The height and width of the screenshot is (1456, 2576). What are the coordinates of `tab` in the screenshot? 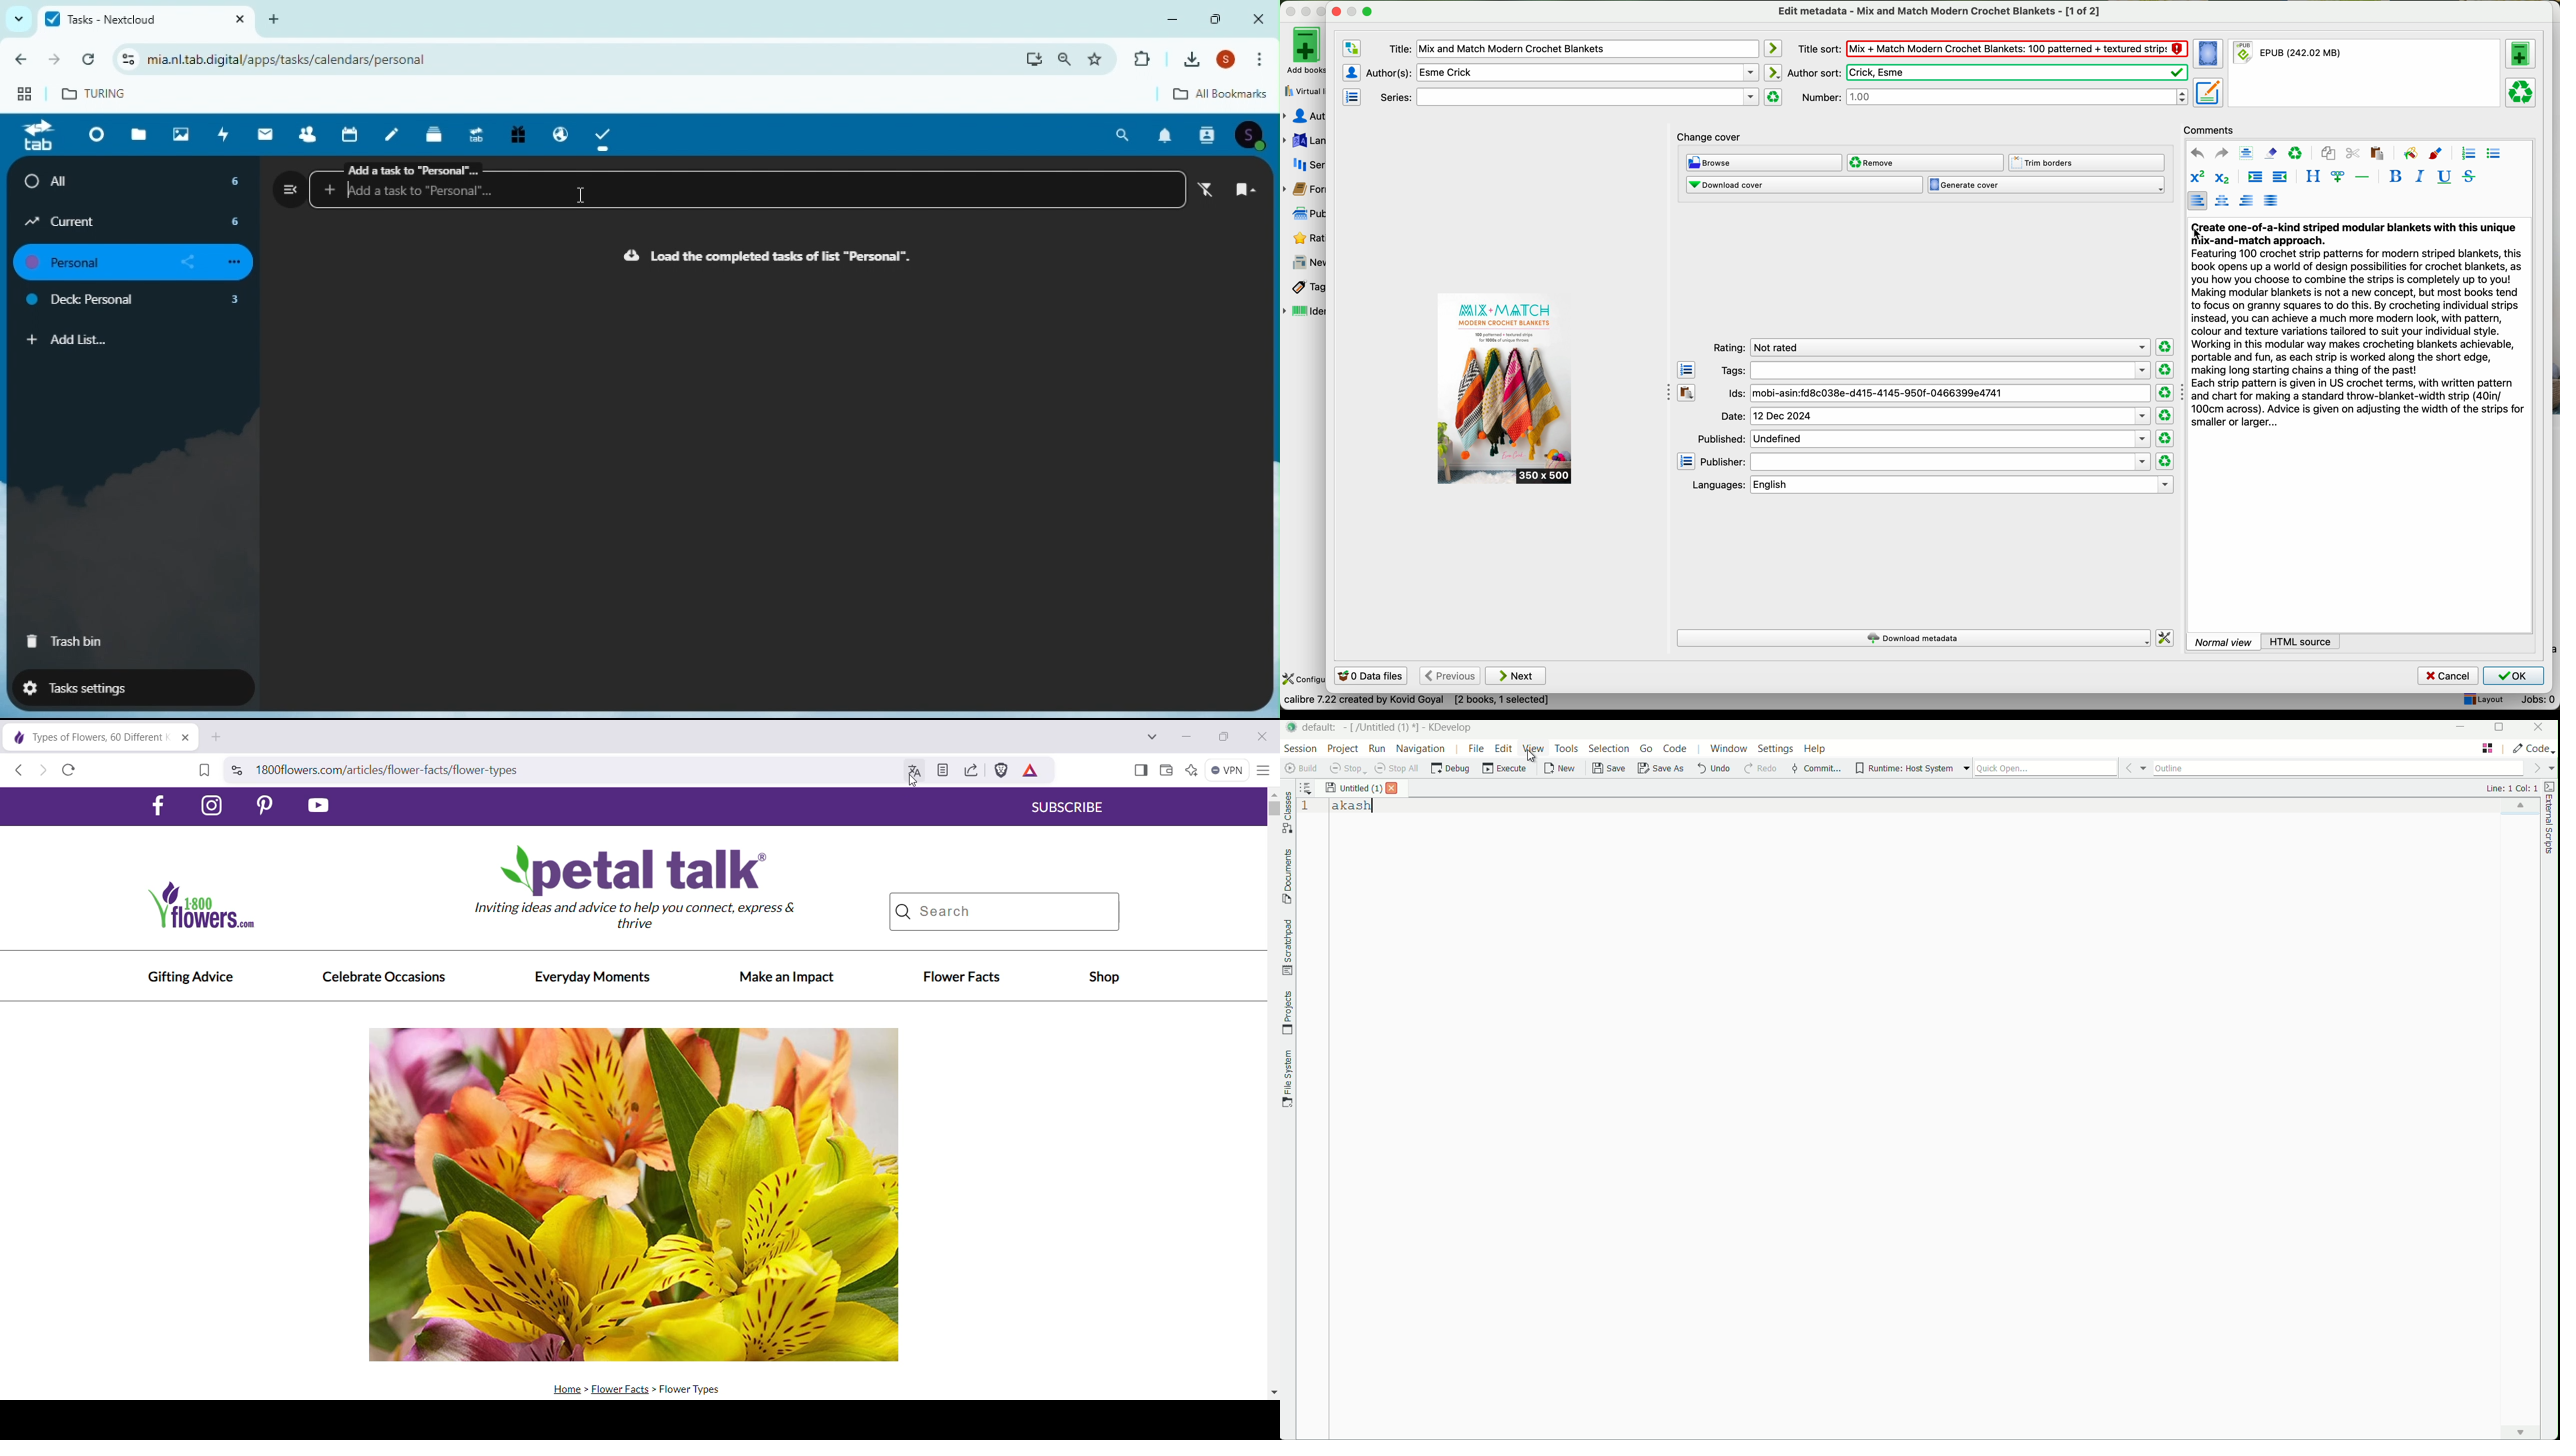 It's located at (37, 137).